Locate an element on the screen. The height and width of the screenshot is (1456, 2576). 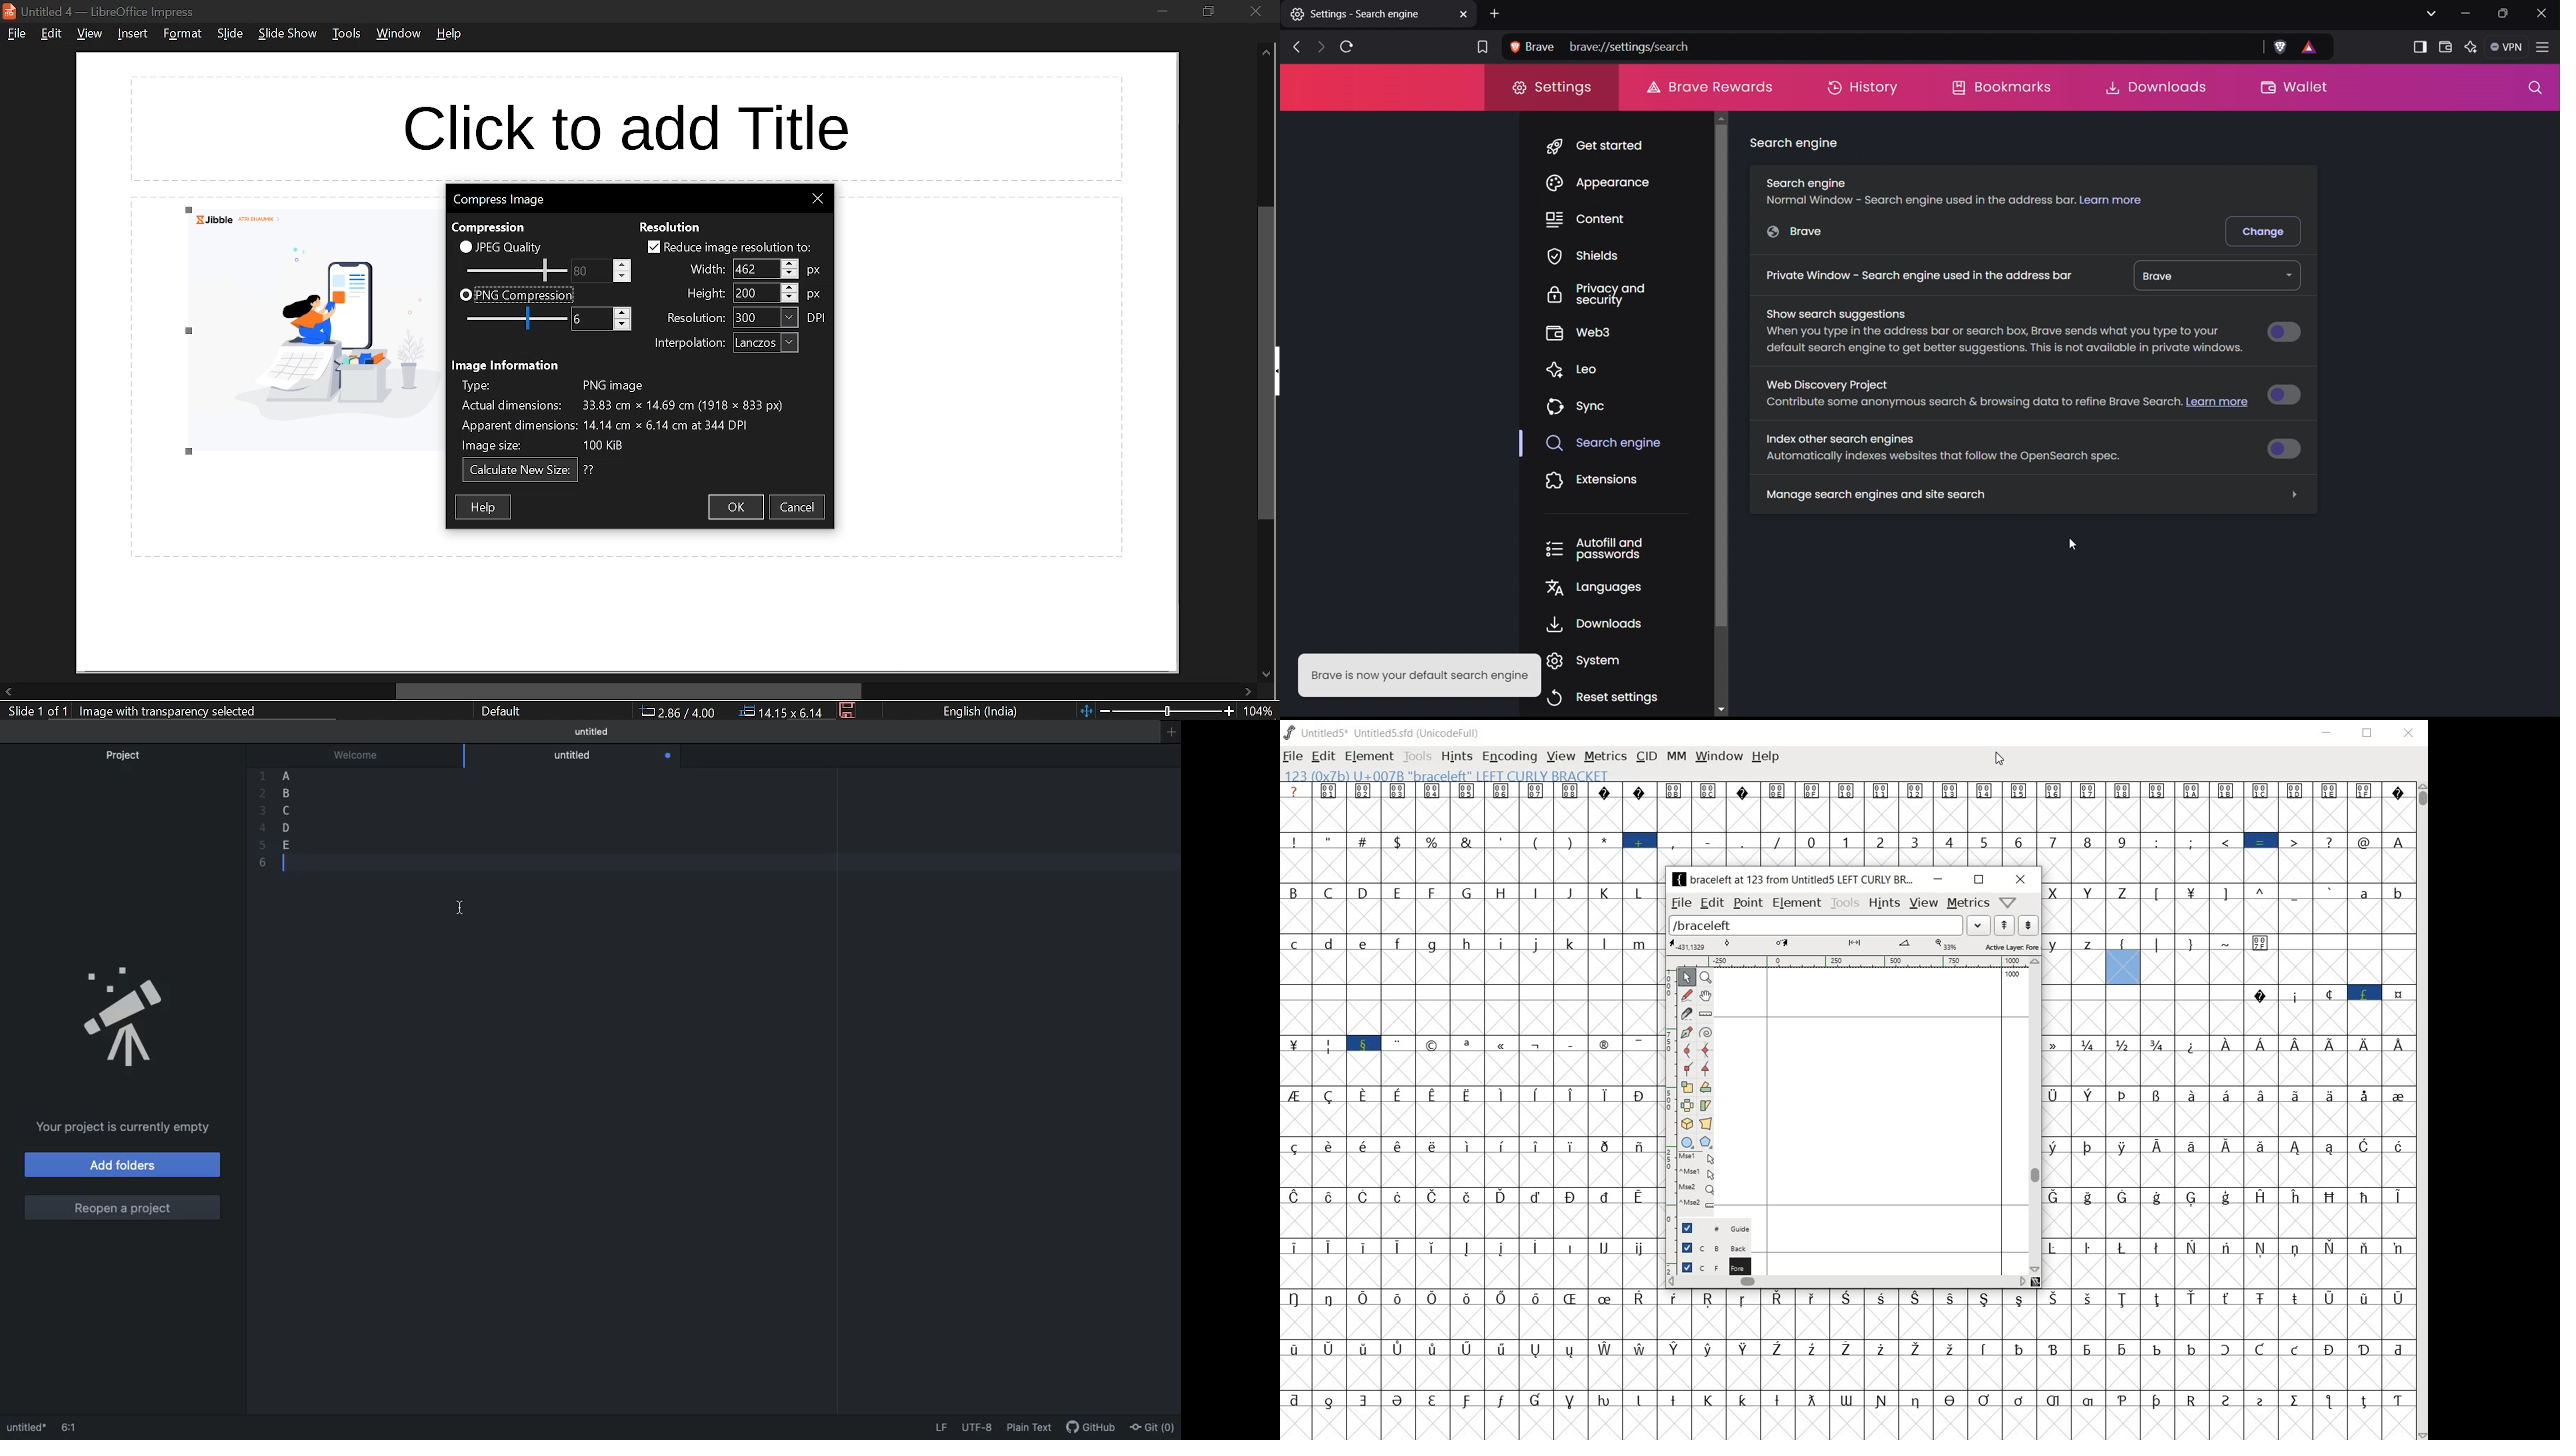
scale the selection is located at coordinates (1687, 1088).